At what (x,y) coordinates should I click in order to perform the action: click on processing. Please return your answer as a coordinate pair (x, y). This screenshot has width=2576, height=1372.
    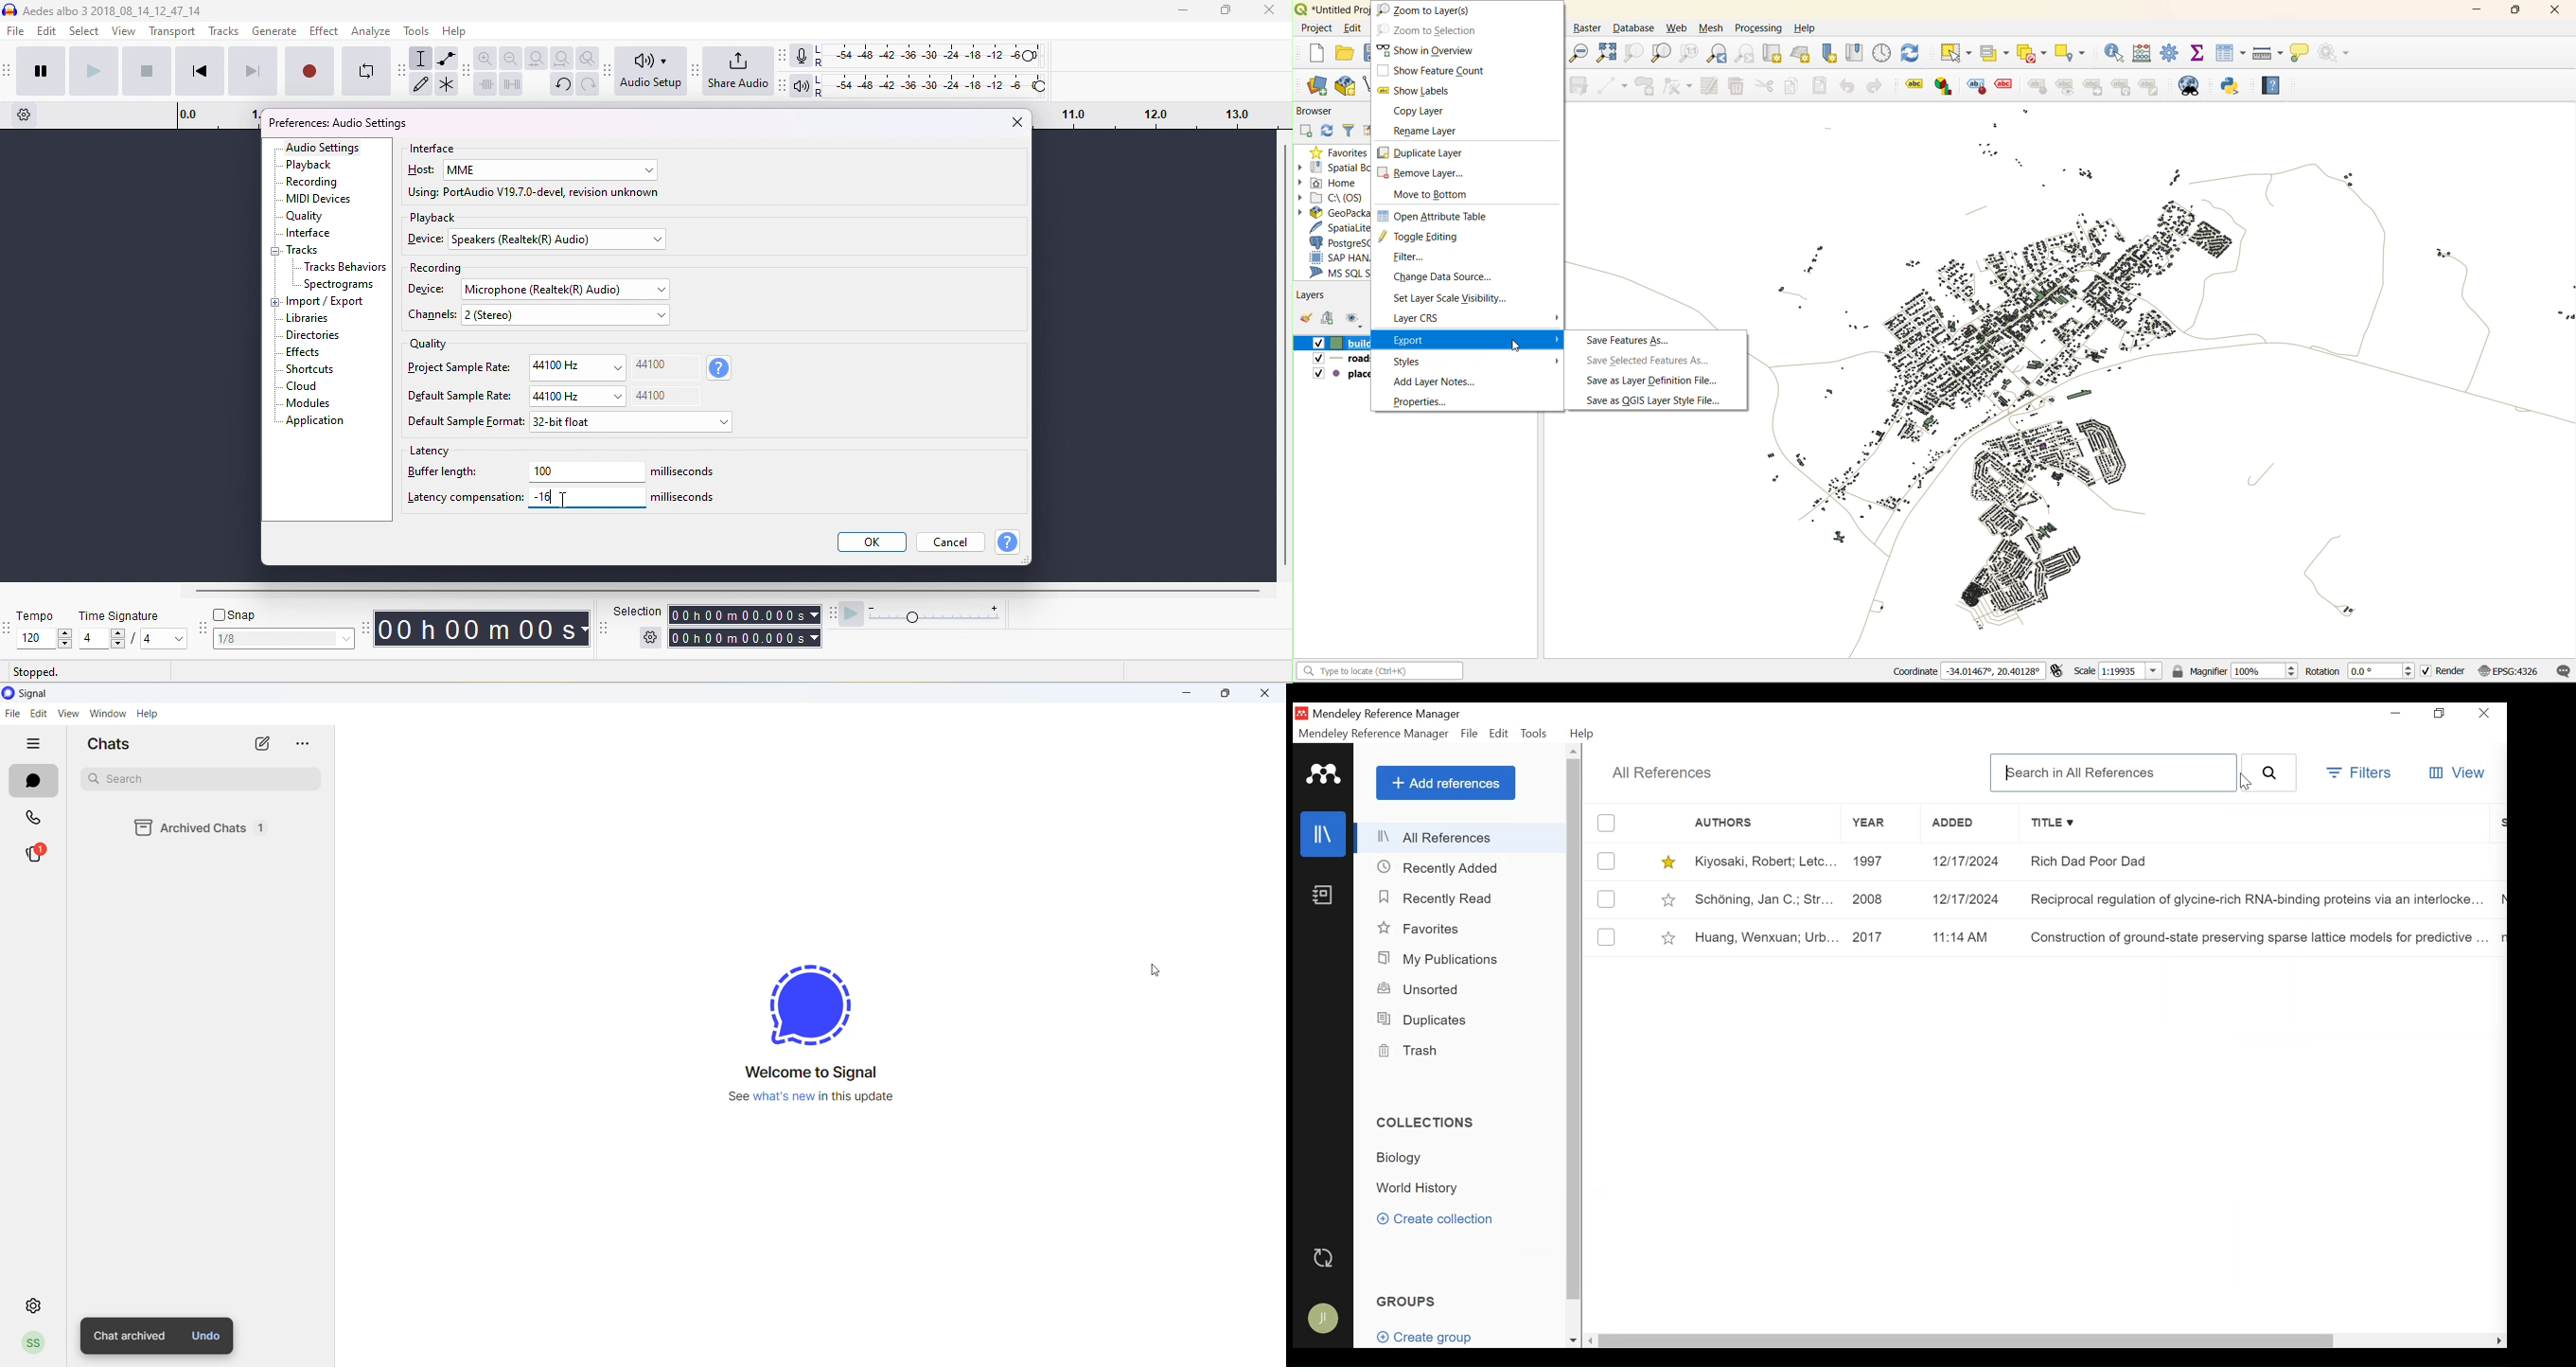
    Looking at the image, I should click on (1757, 27).